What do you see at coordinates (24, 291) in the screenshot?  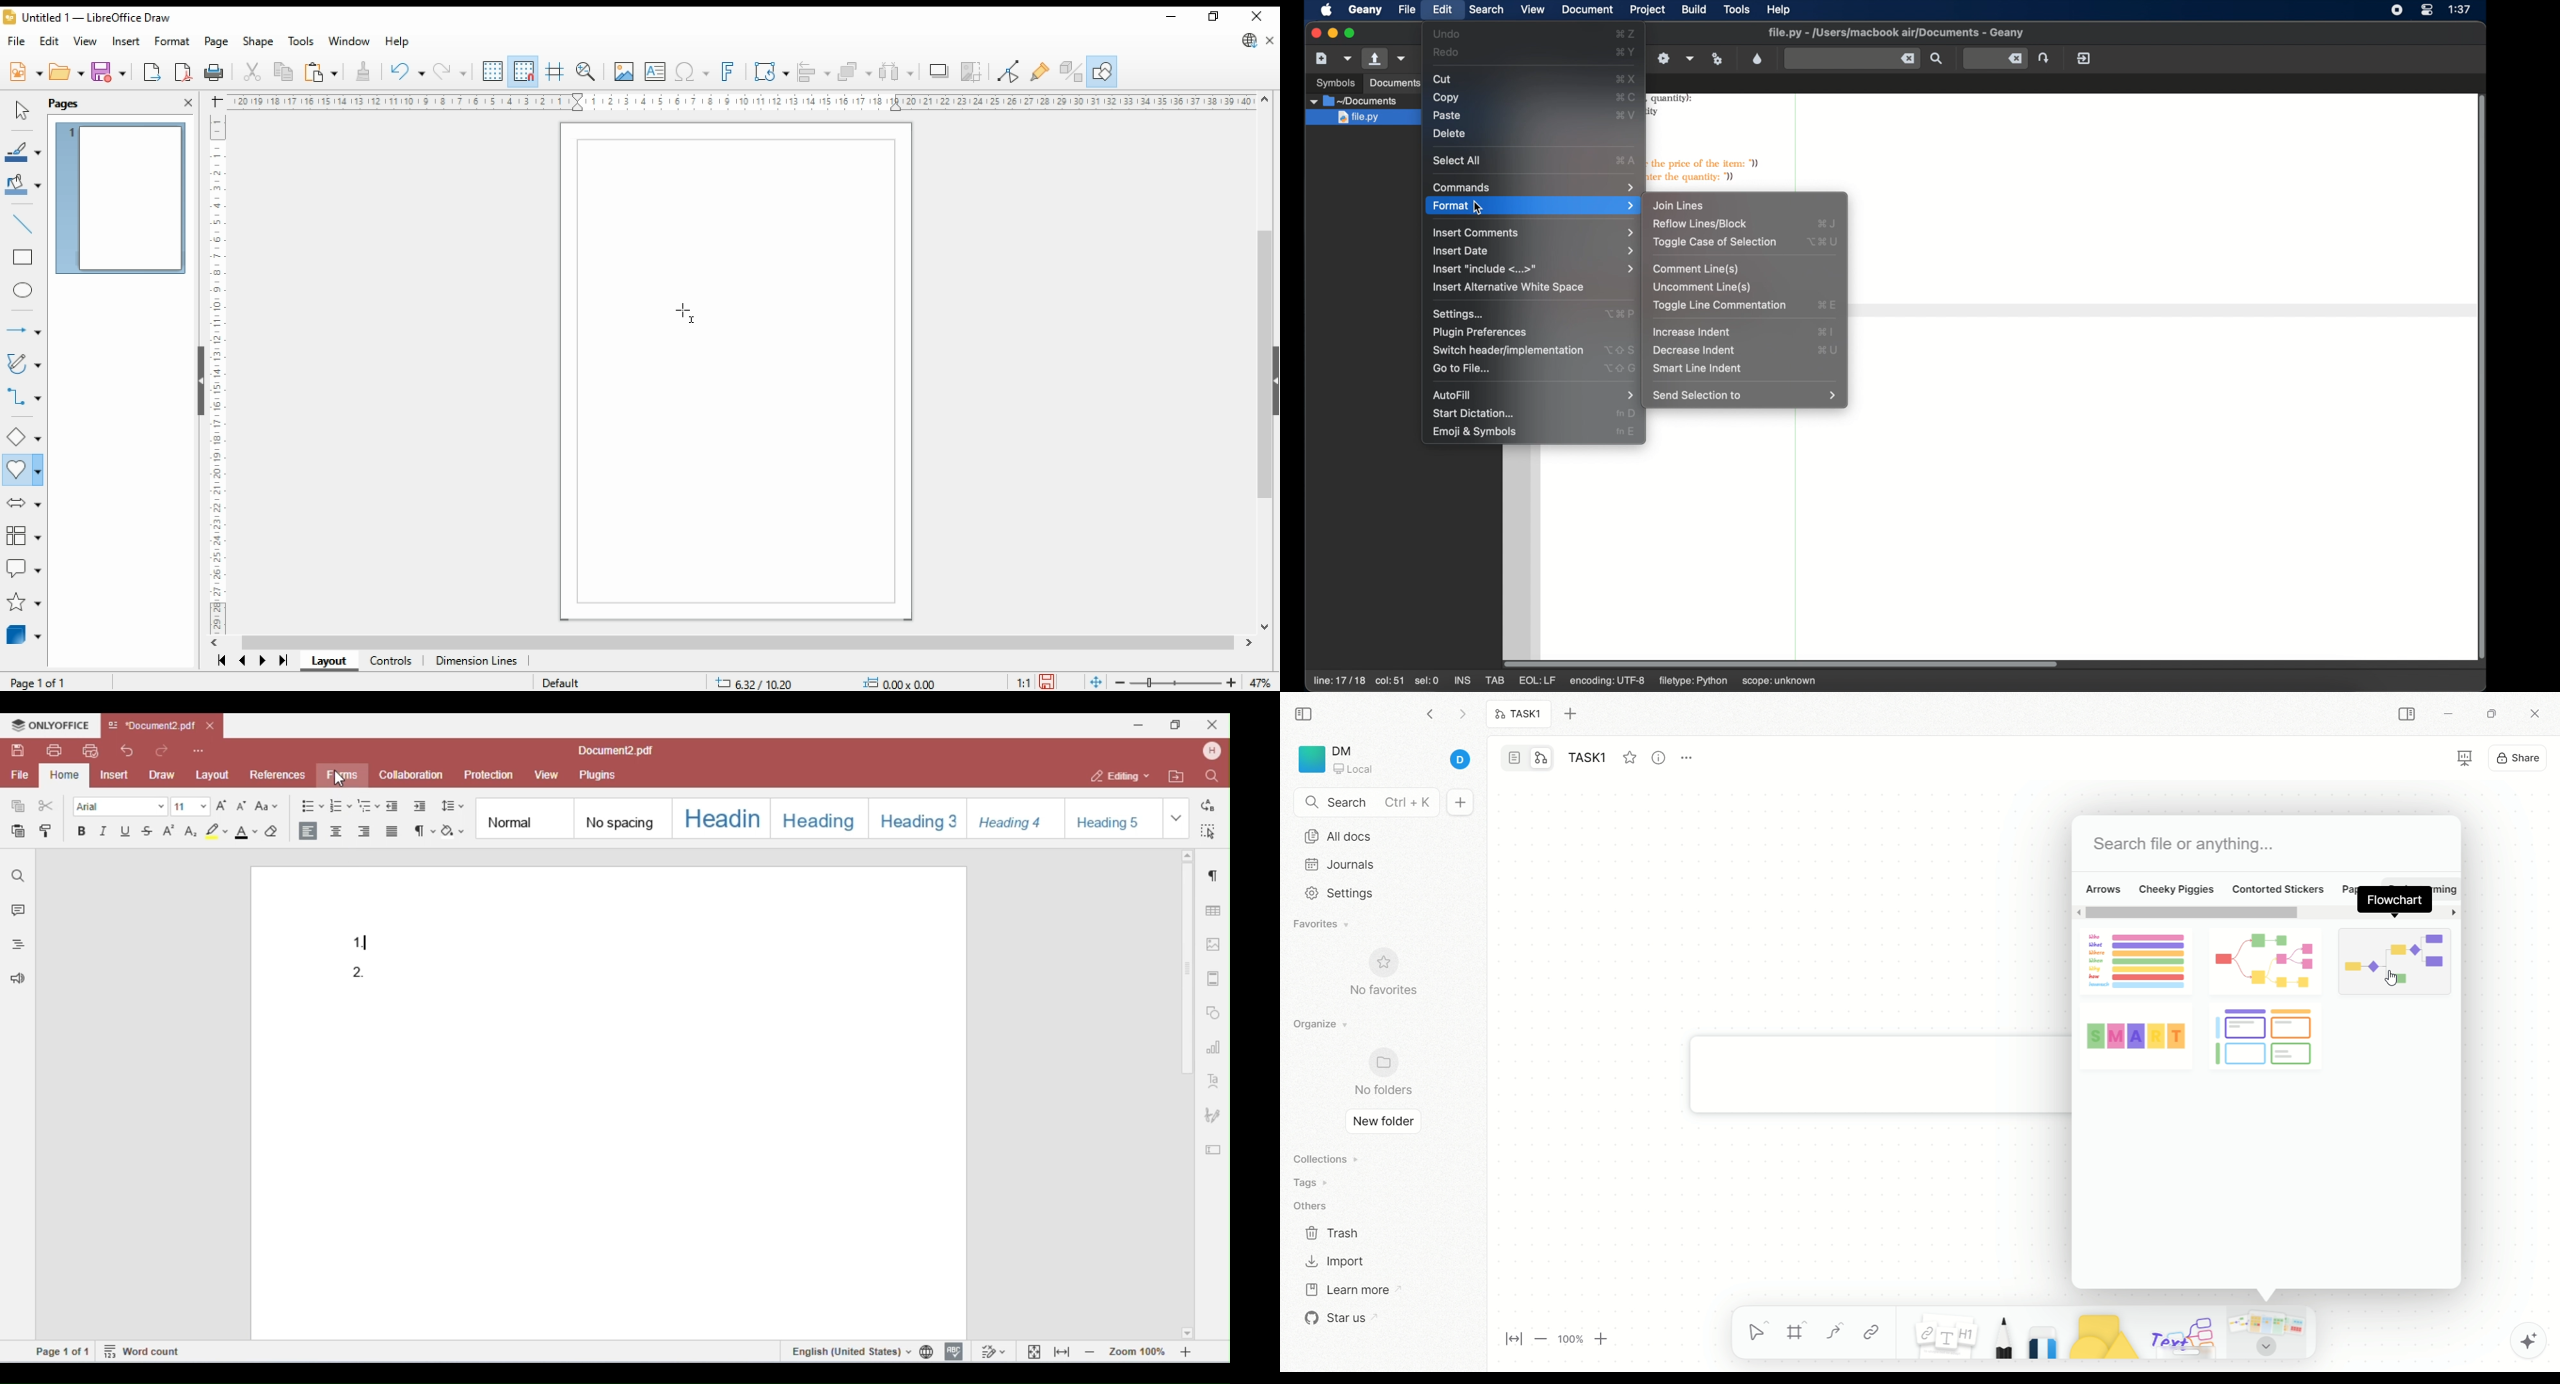 I see `ellipe` at bounding box center [24, 291].